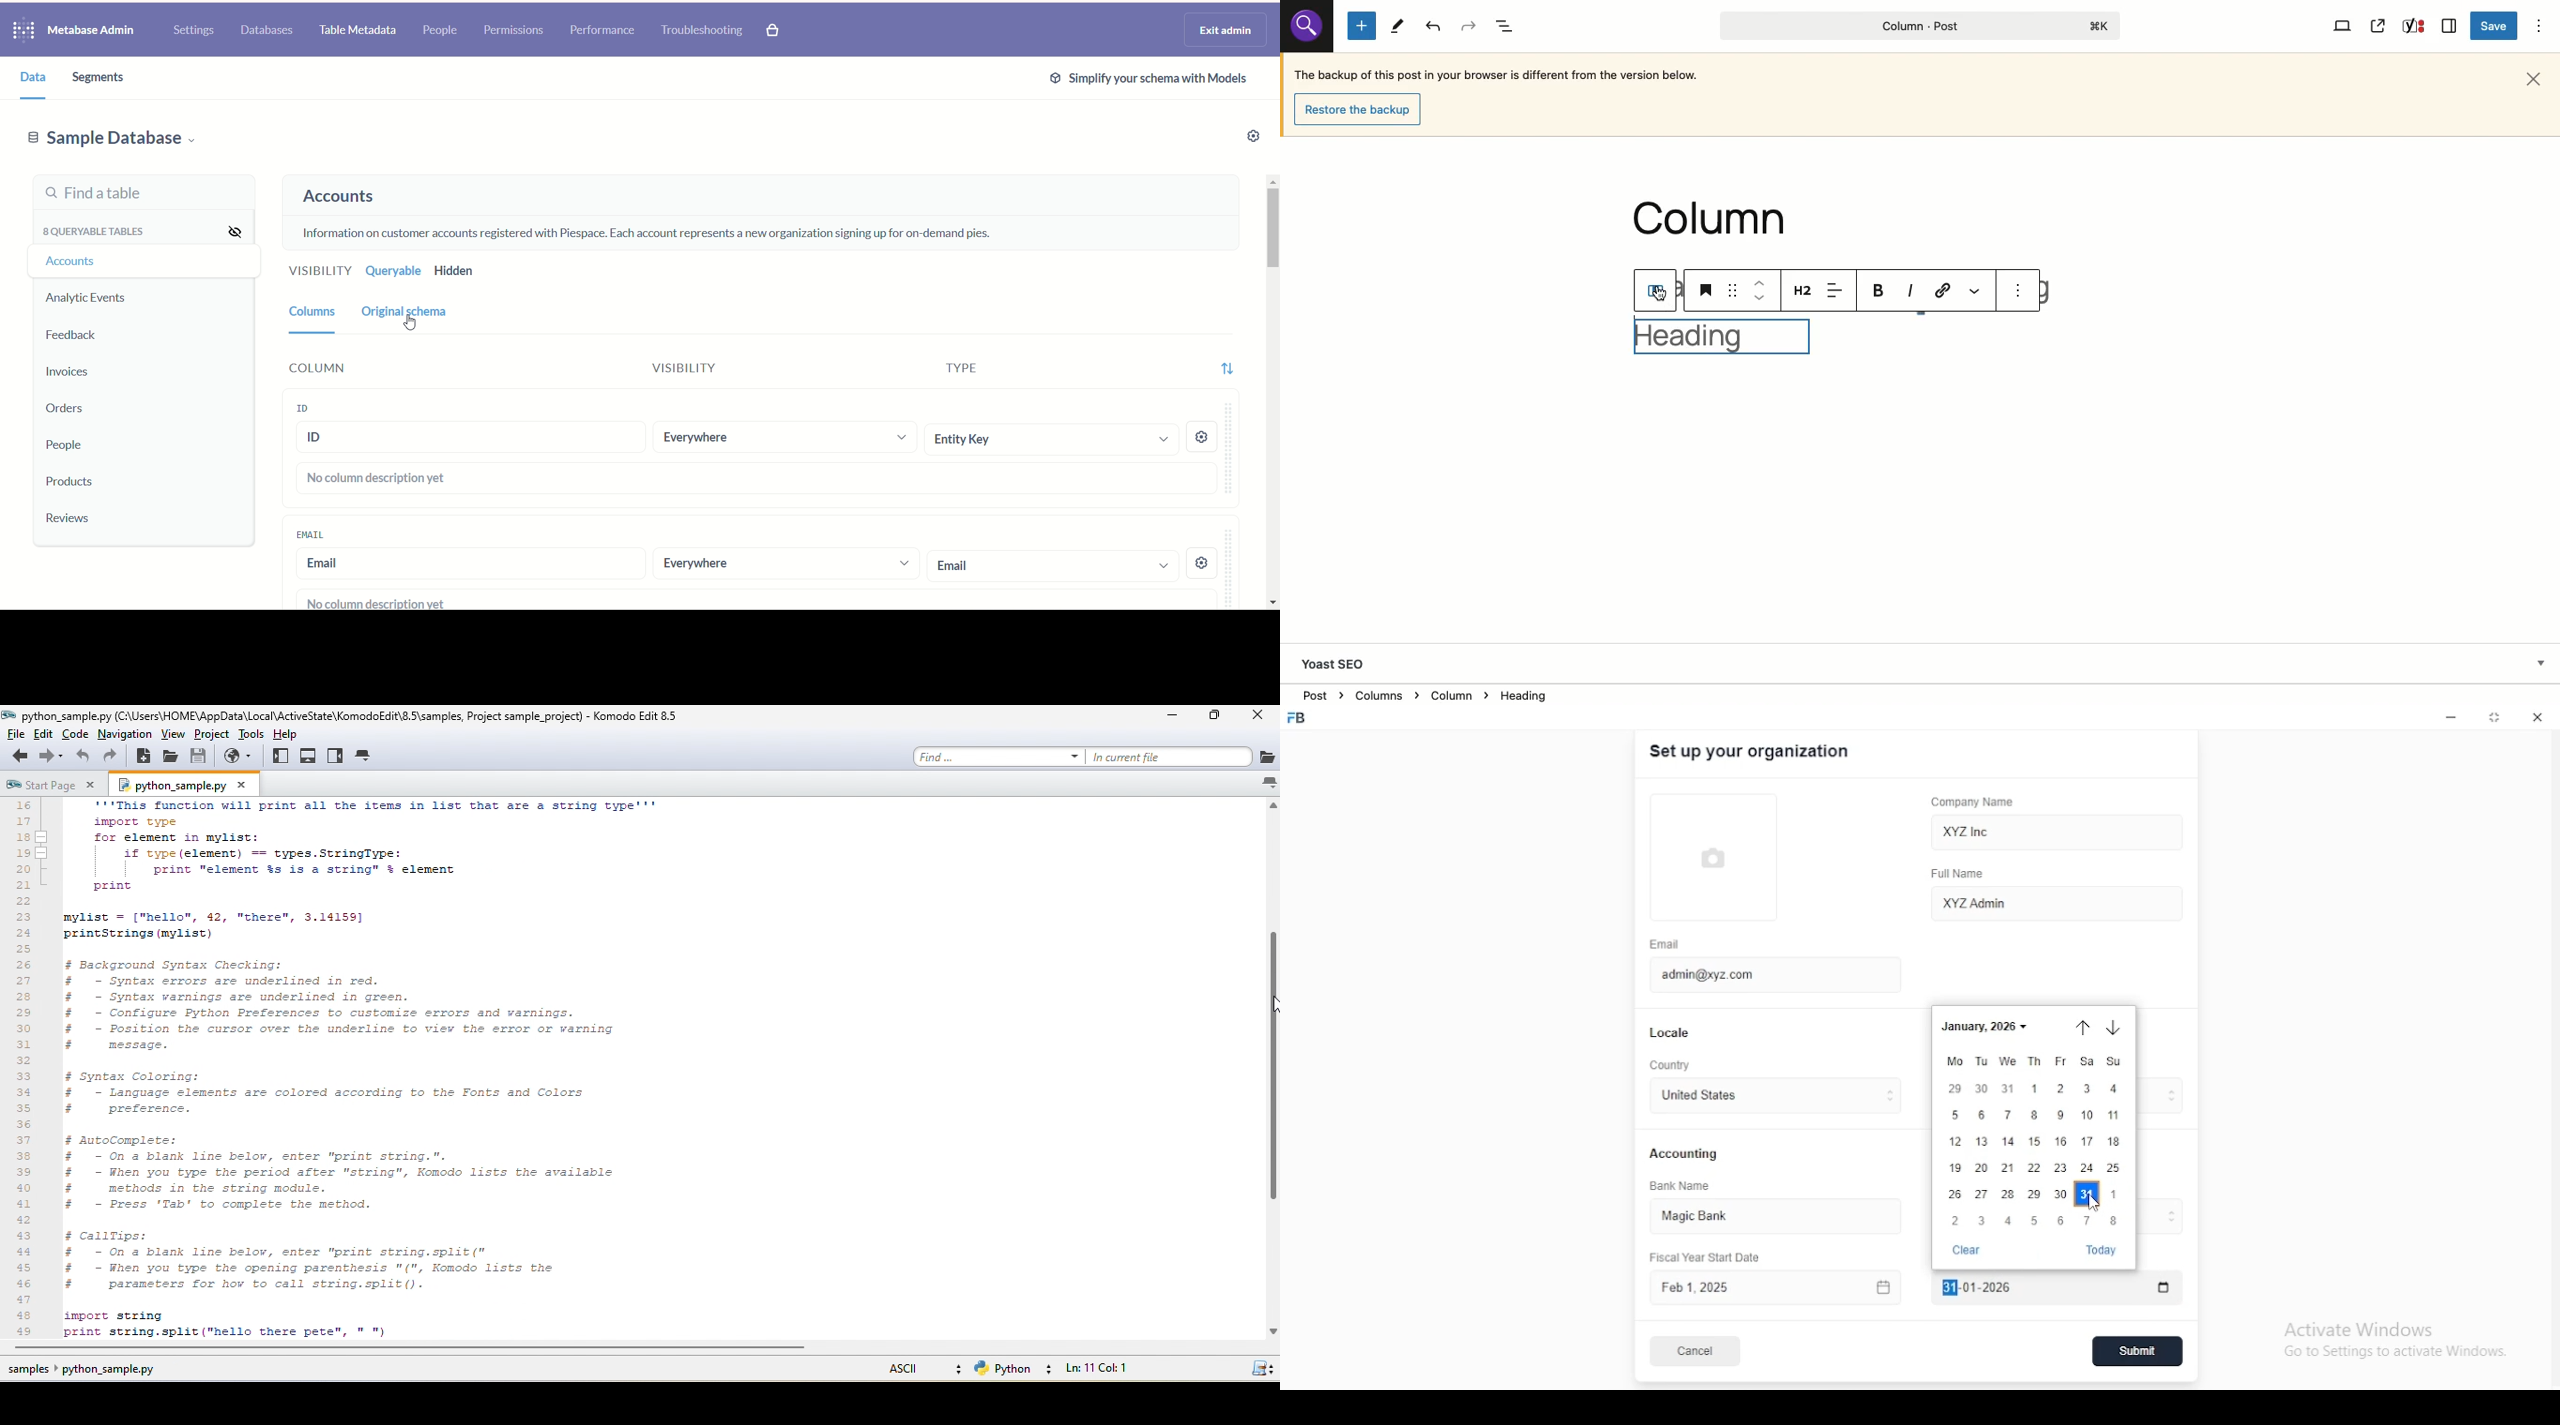  I want to click on email, so click(1665, 944).